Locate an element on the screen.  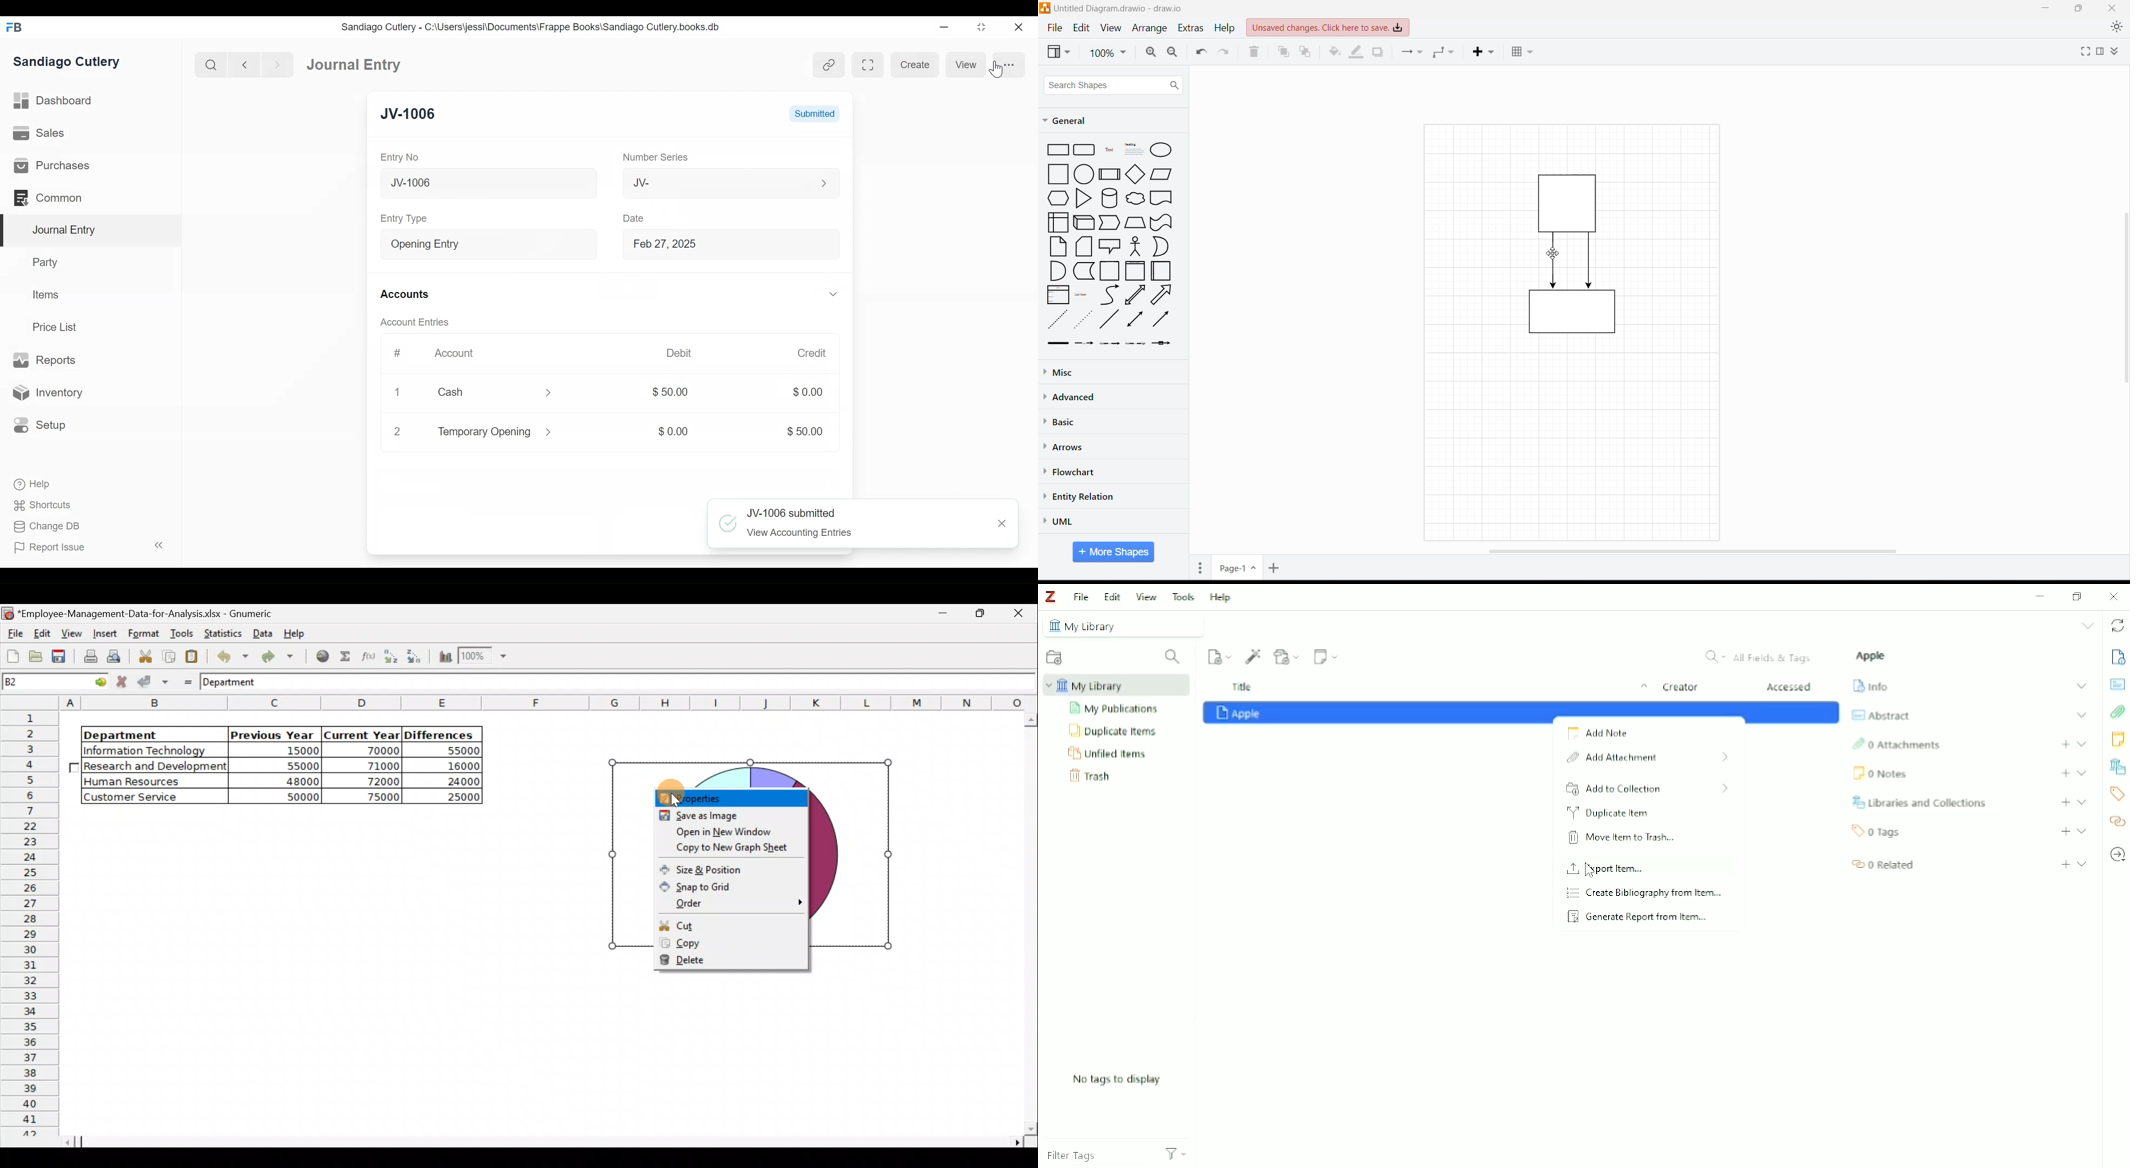
Entry Type is located at coordinates (473, 244).